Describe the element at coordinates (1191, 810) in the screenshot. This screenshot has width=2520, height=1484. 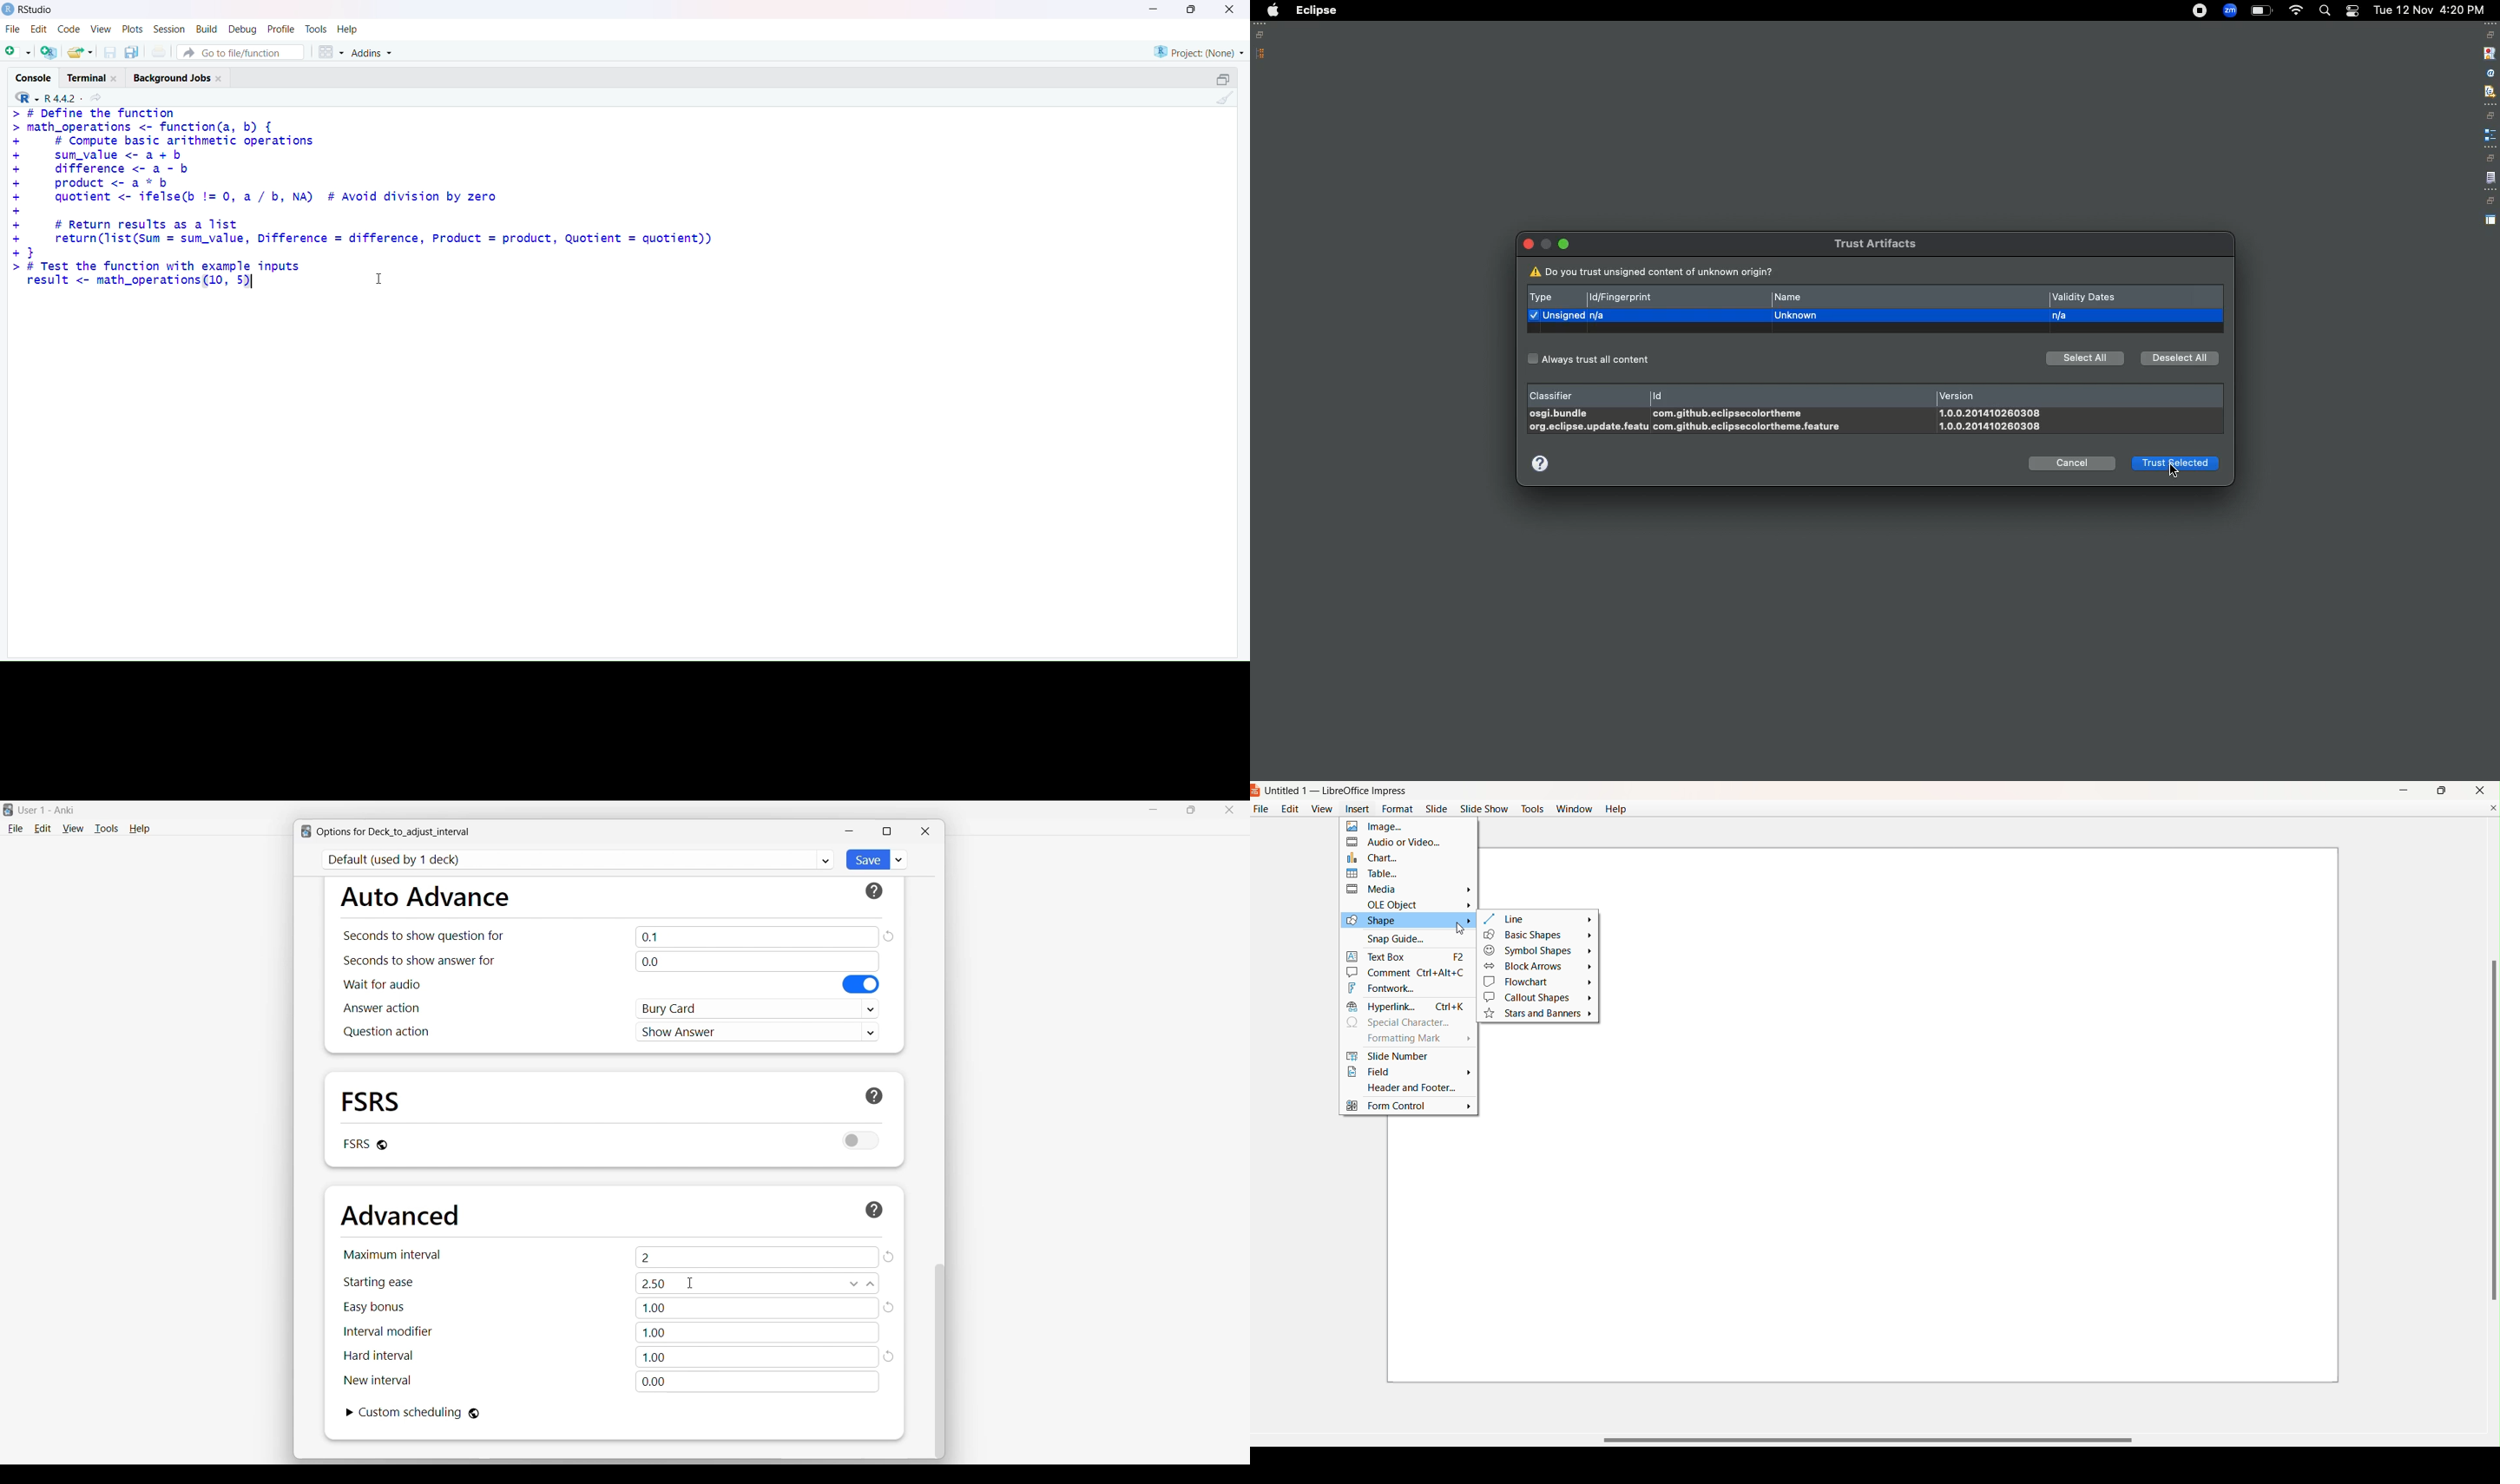
I see `Show interface in smaller tab` at that location.